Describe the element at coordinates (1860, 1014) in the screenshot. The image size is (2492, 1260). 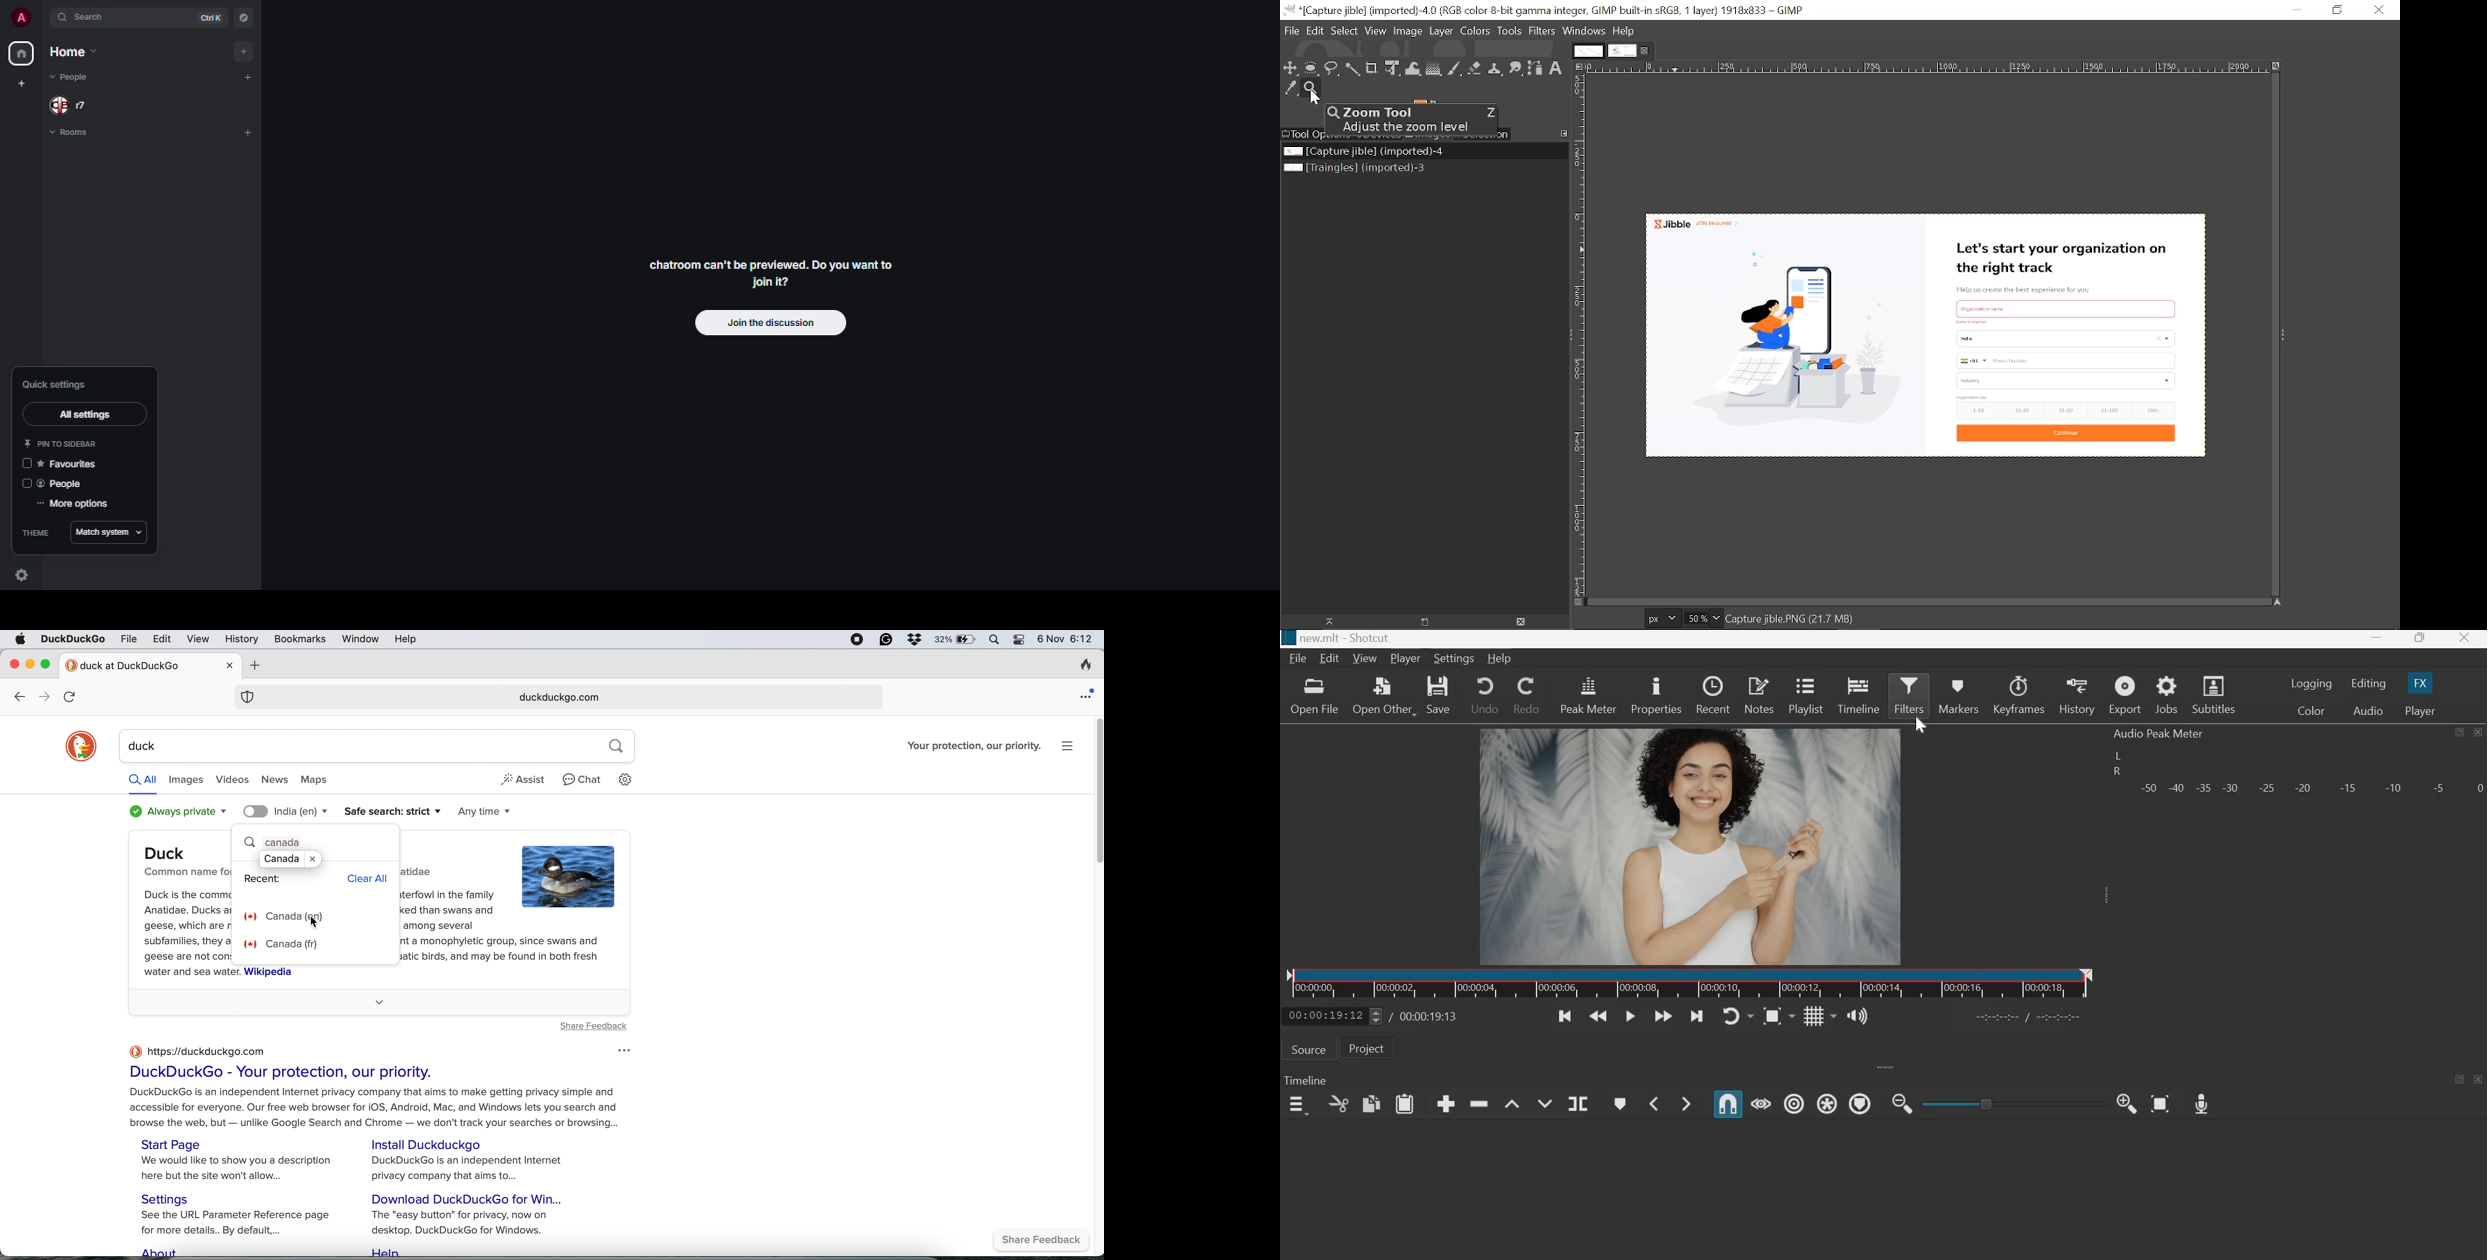
I see `Show the volume control` at that location.